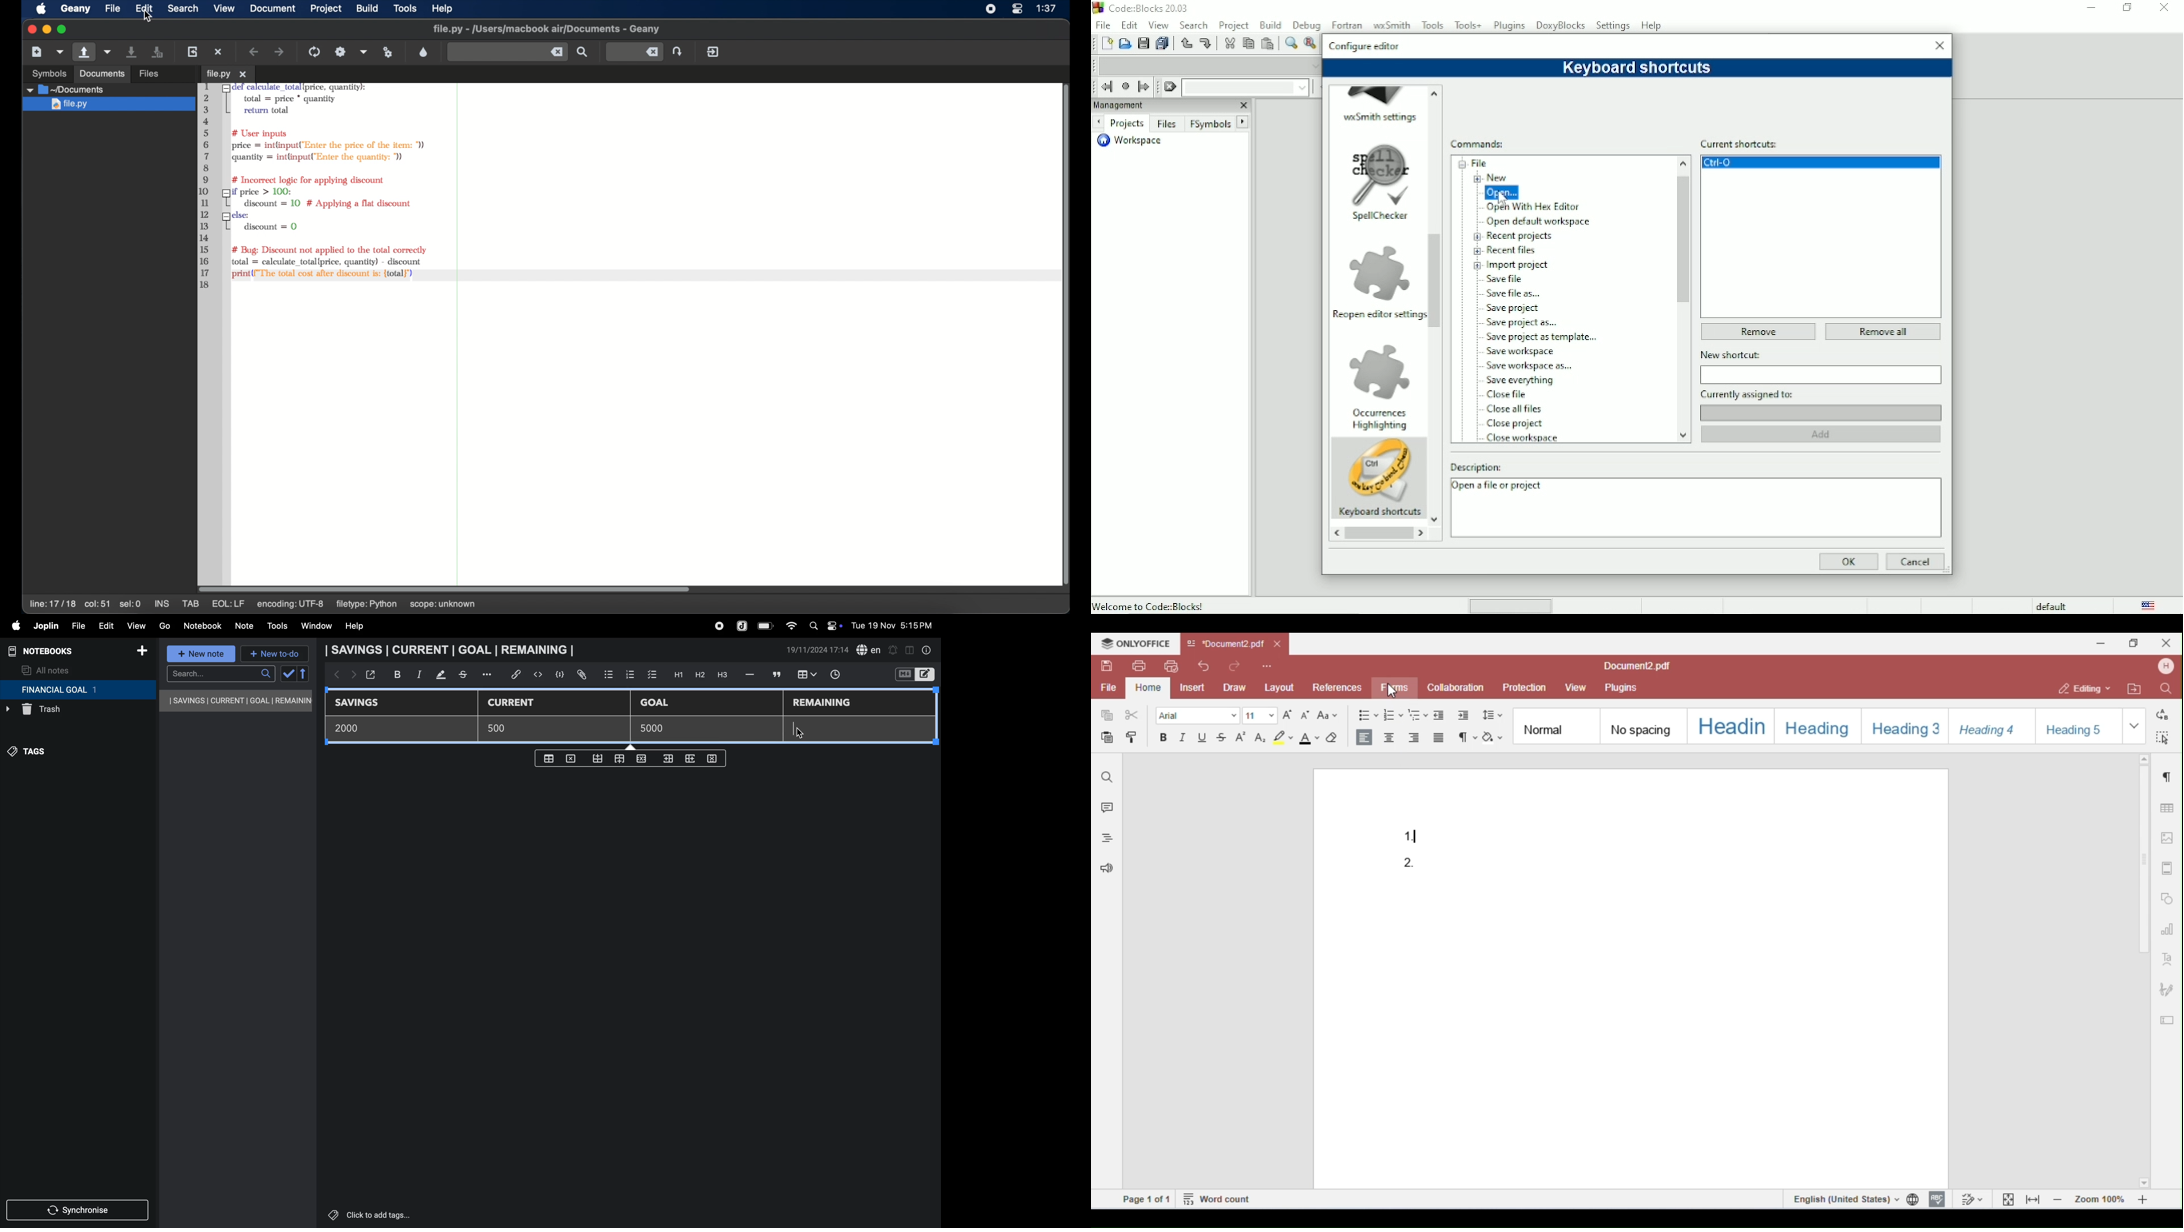  I want to click on Image, so click(1380, 471).